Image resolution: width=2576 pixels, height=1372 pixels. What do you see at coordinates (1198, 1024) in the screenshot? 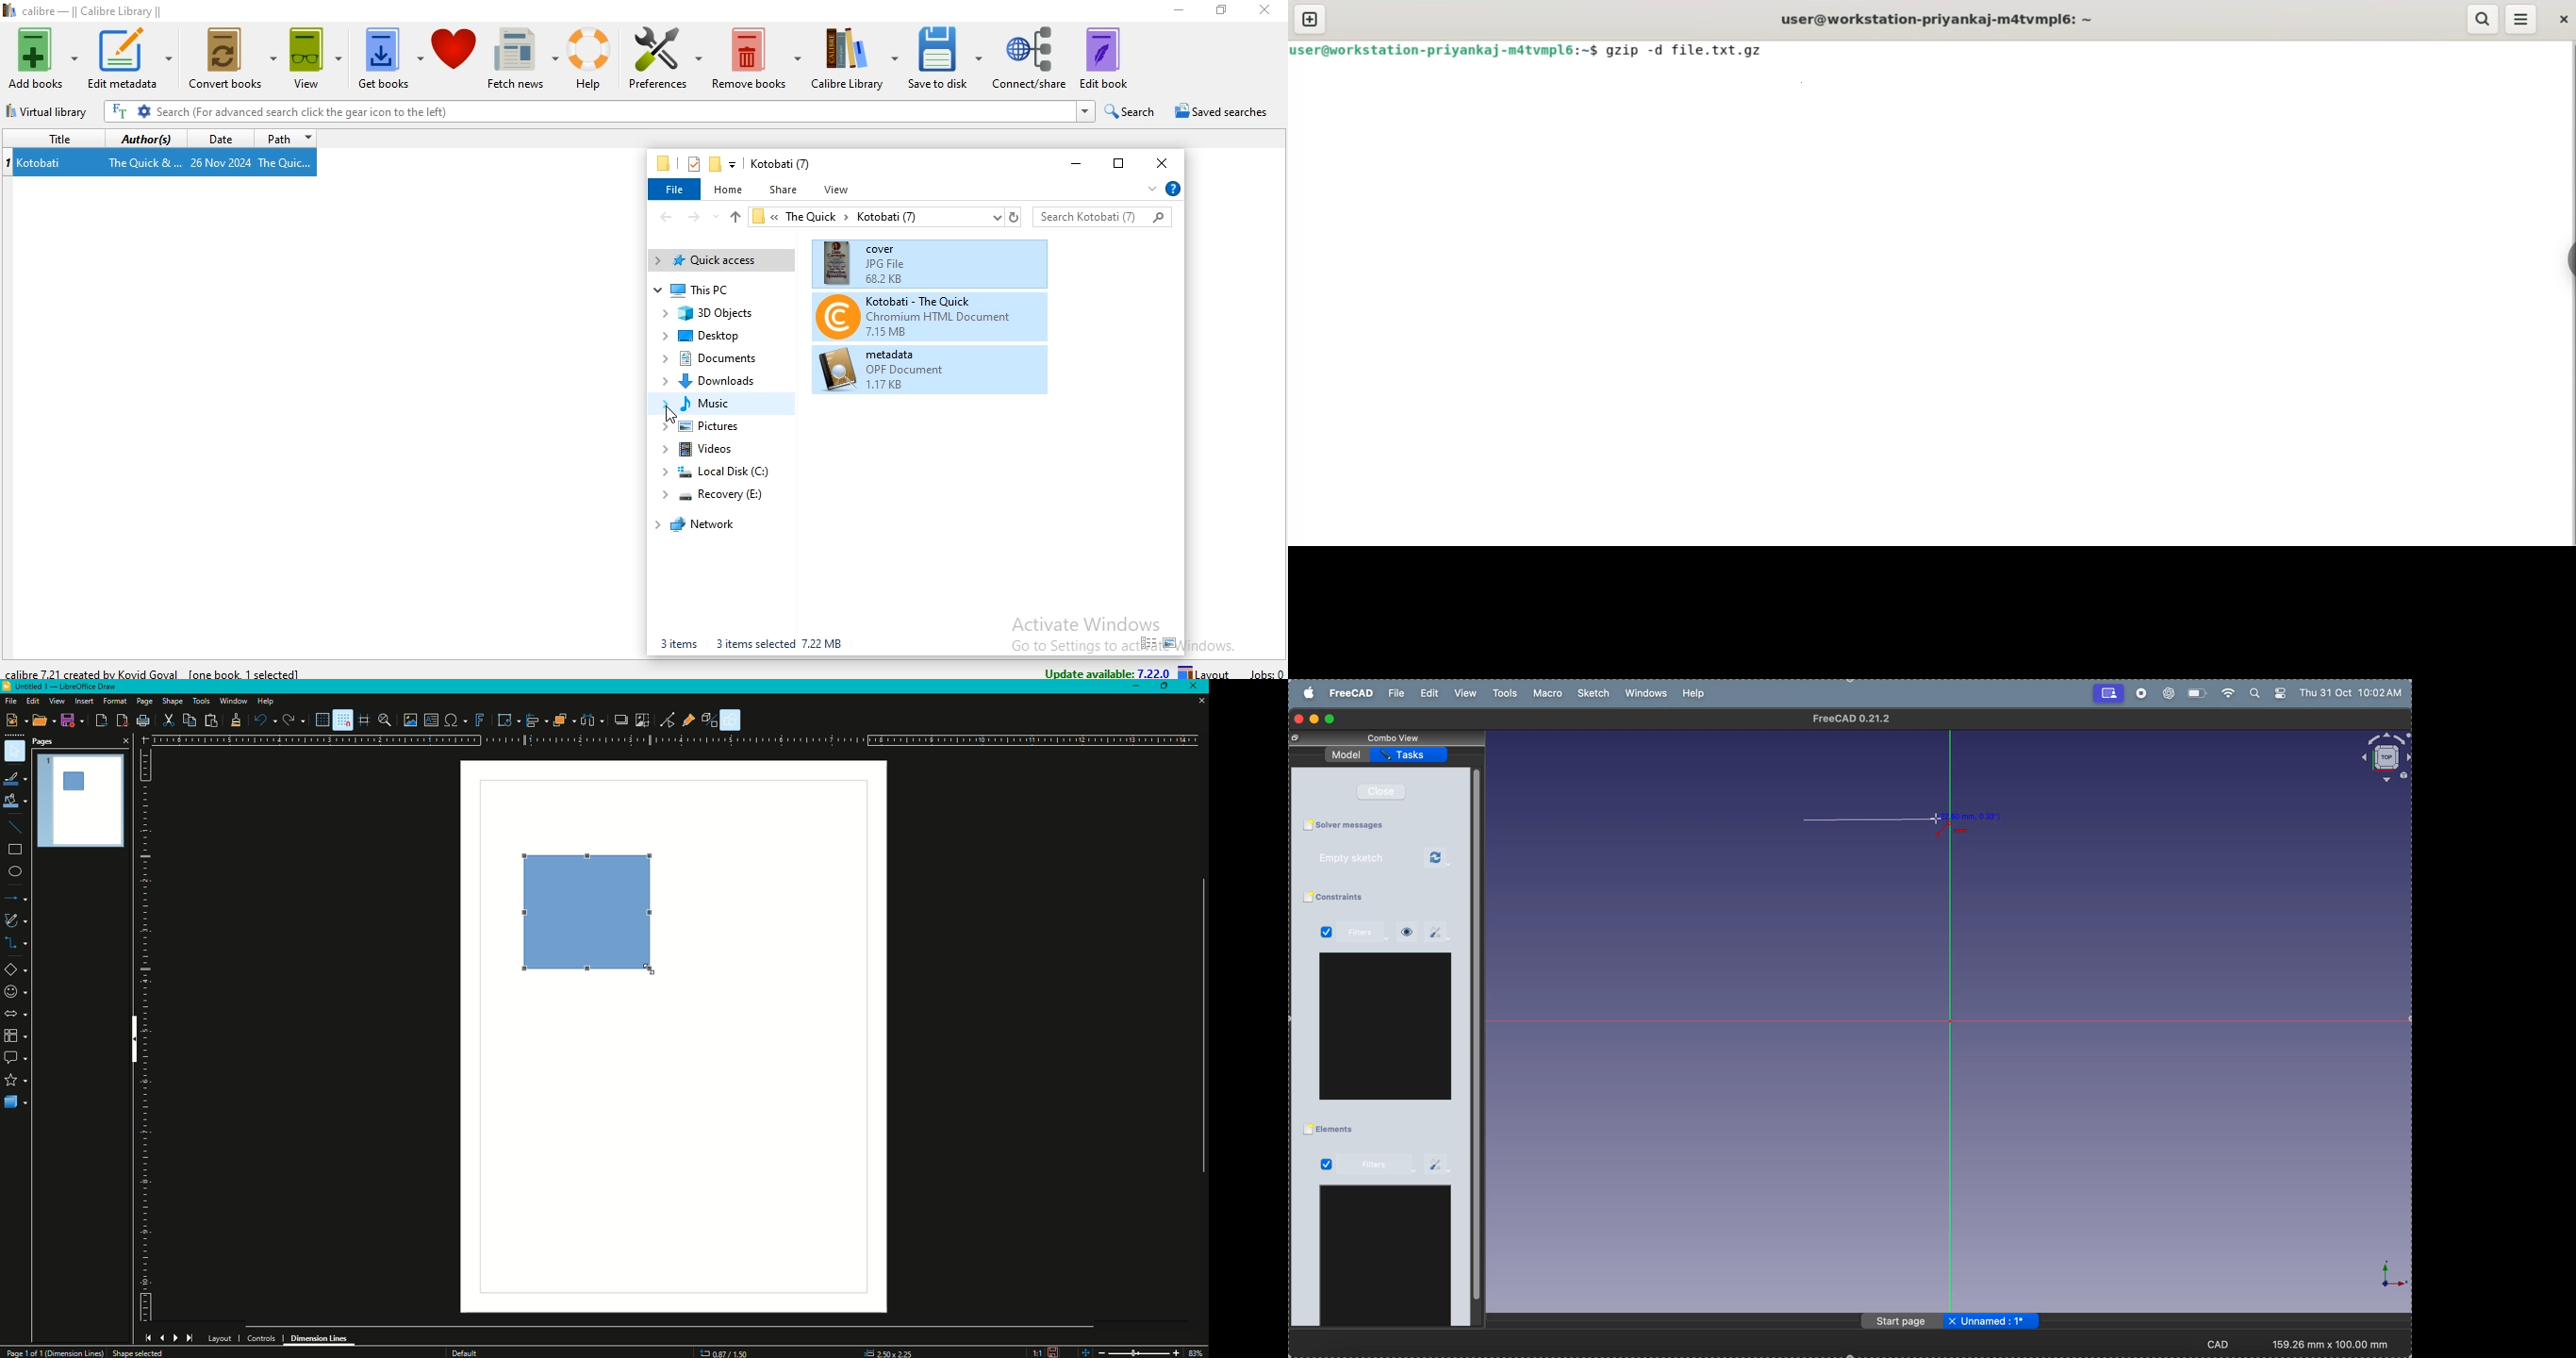
I see `Scroll` at bounding box center [1198, 1024].